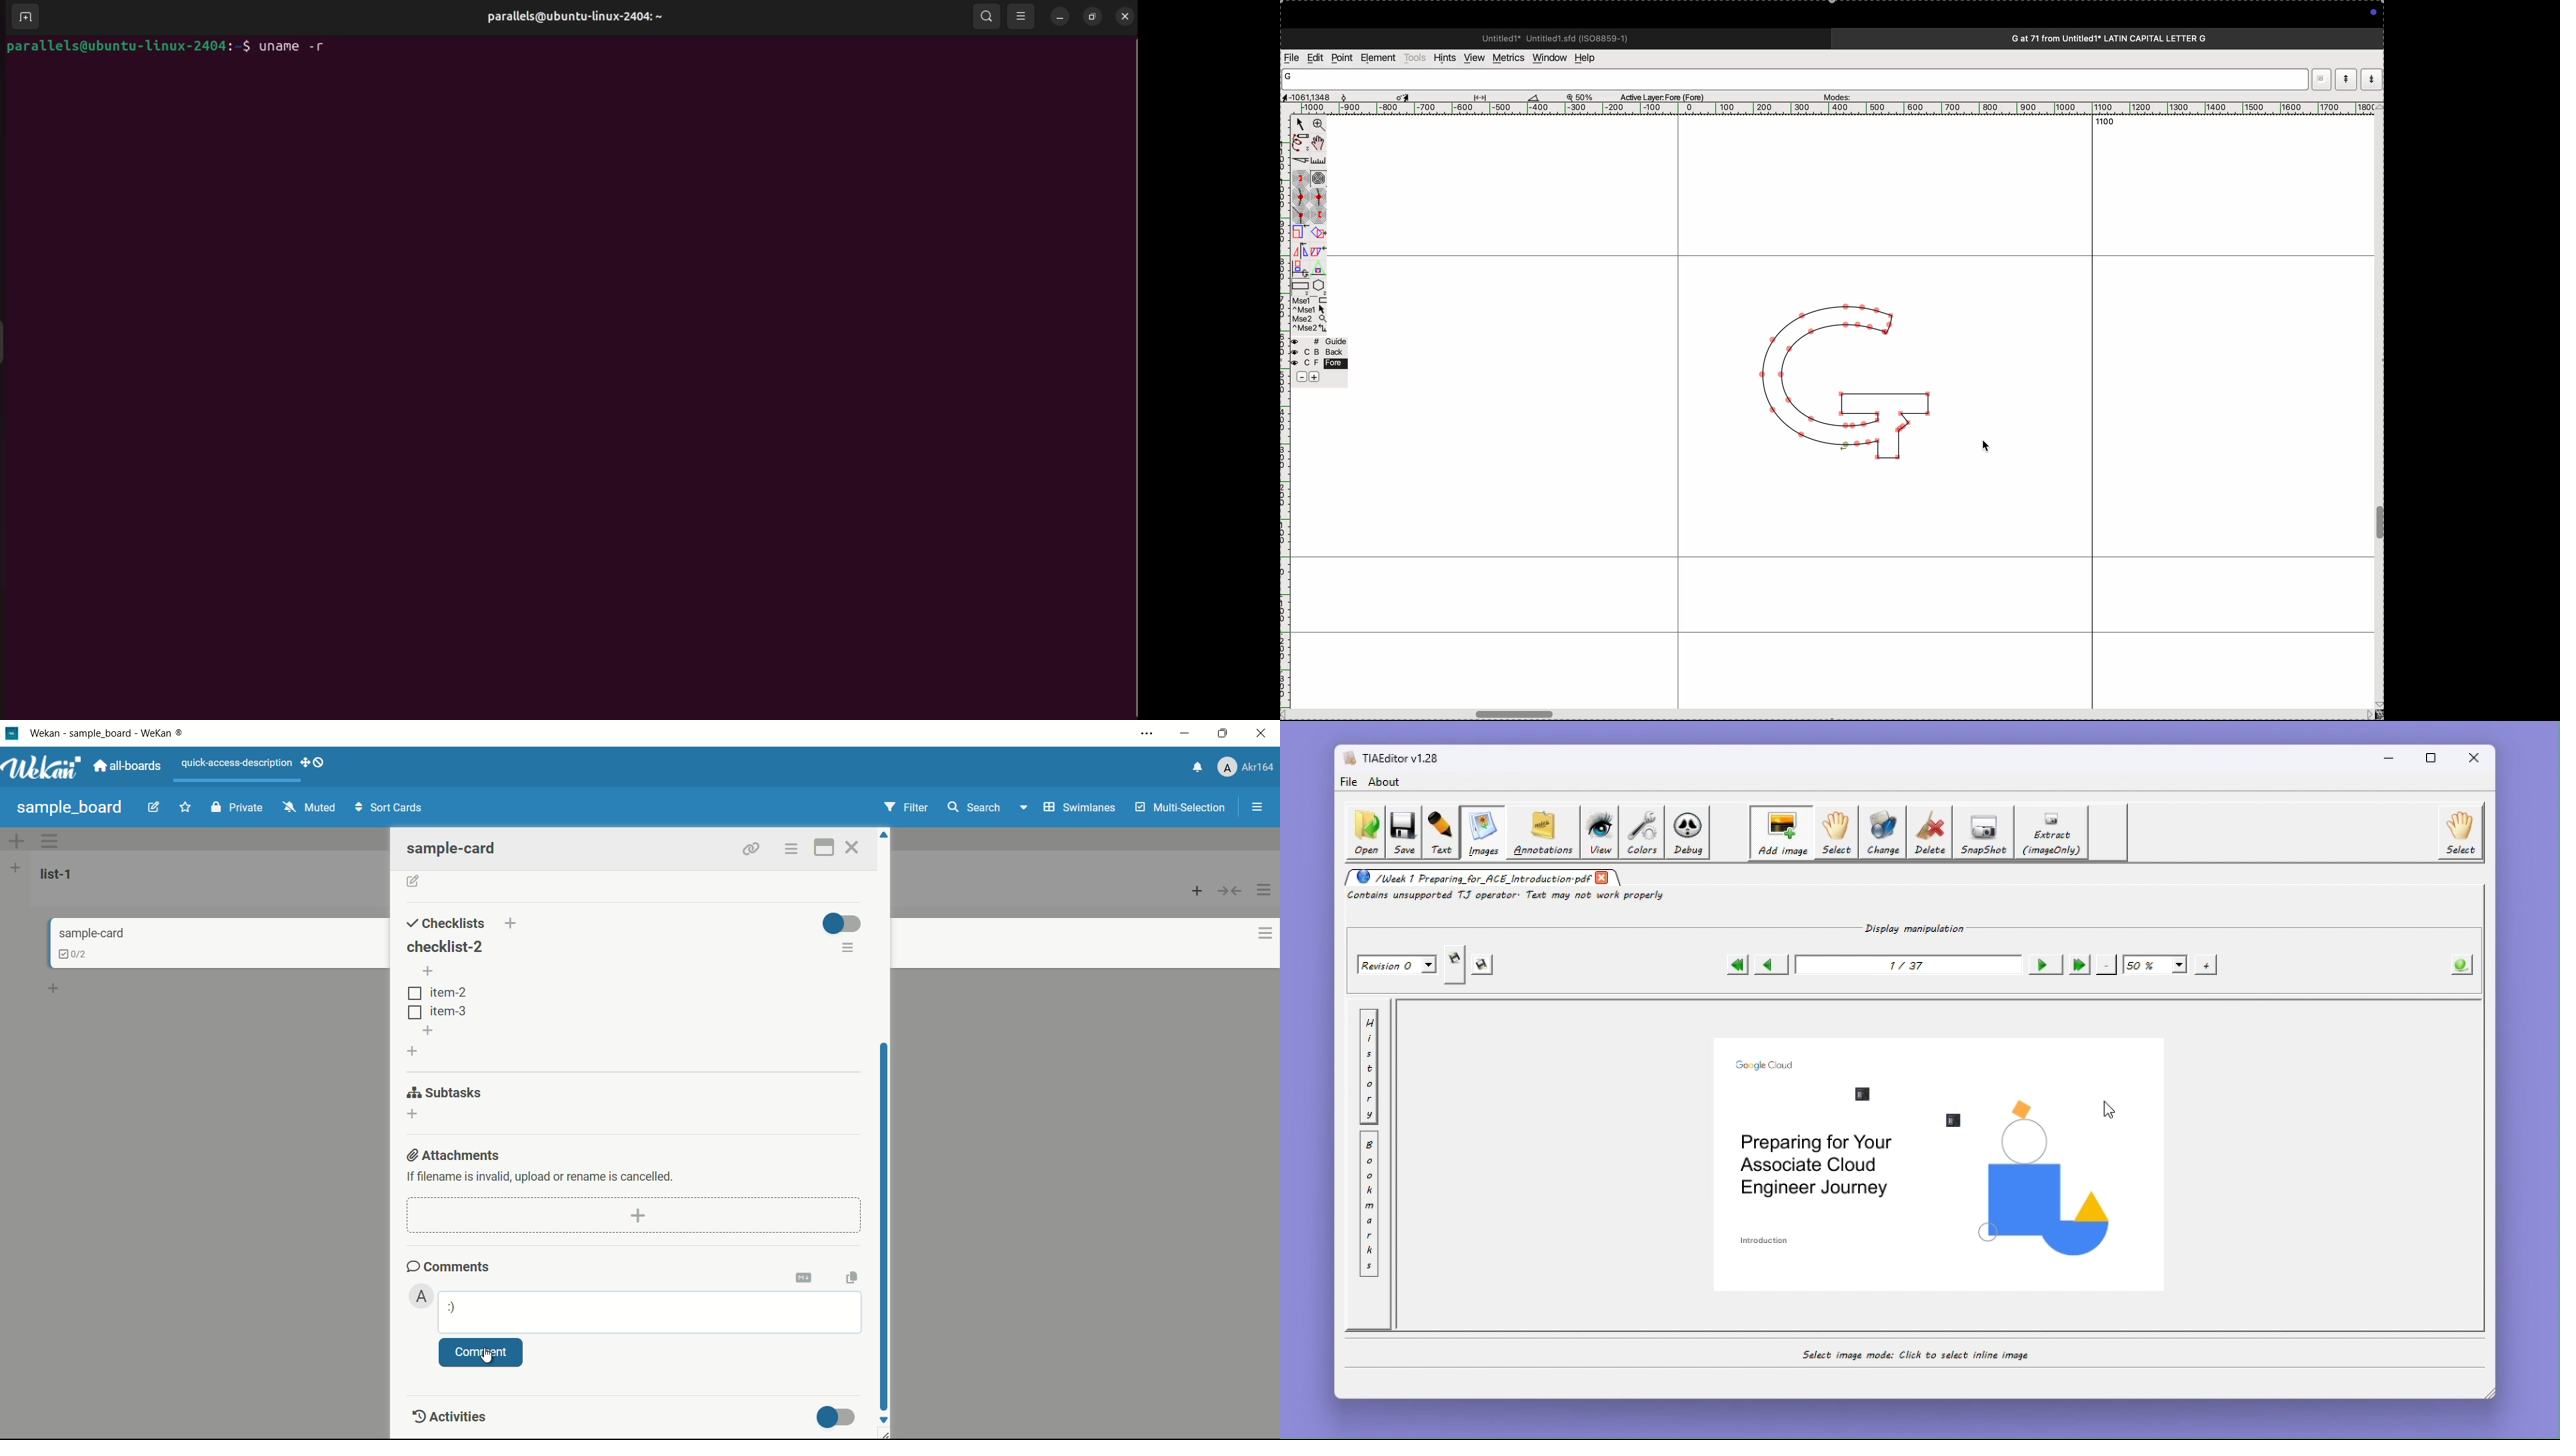  I want to click on minimize, so click(1187, 733).